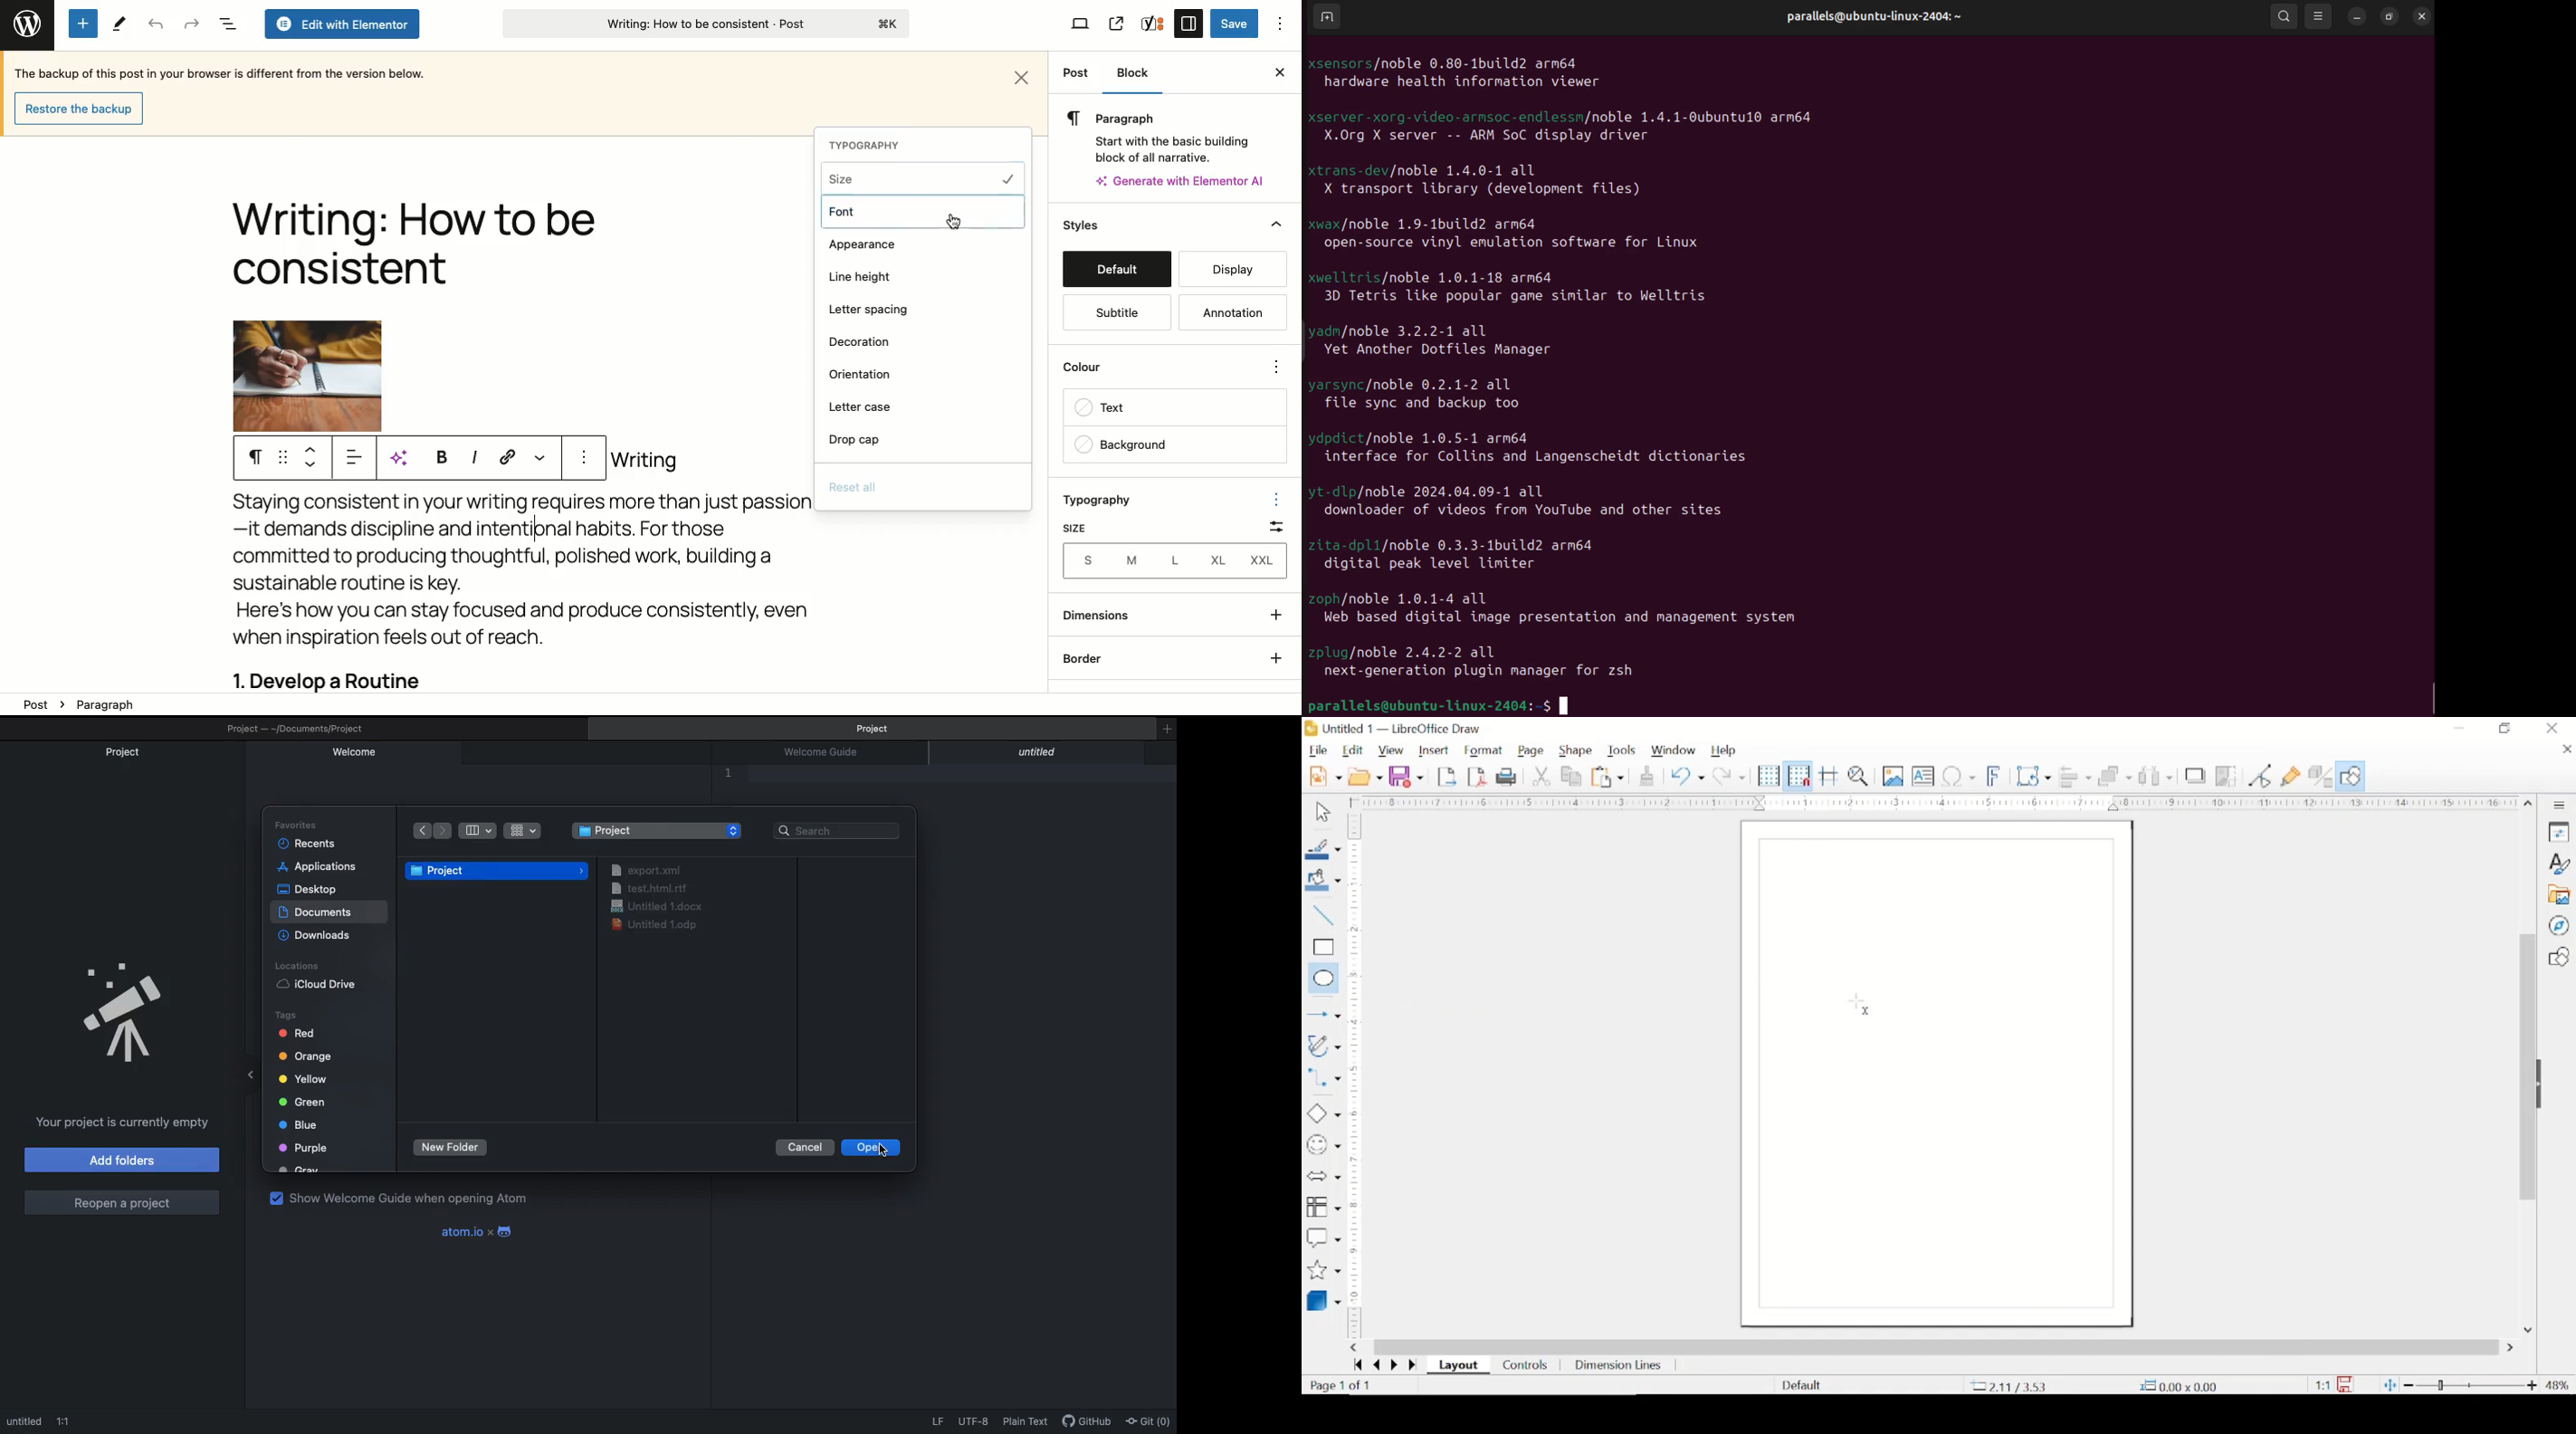 Image resolution: width=2576 pixels, height=1456 pixels. I want to click on scroll box, so click(1937, 1346).